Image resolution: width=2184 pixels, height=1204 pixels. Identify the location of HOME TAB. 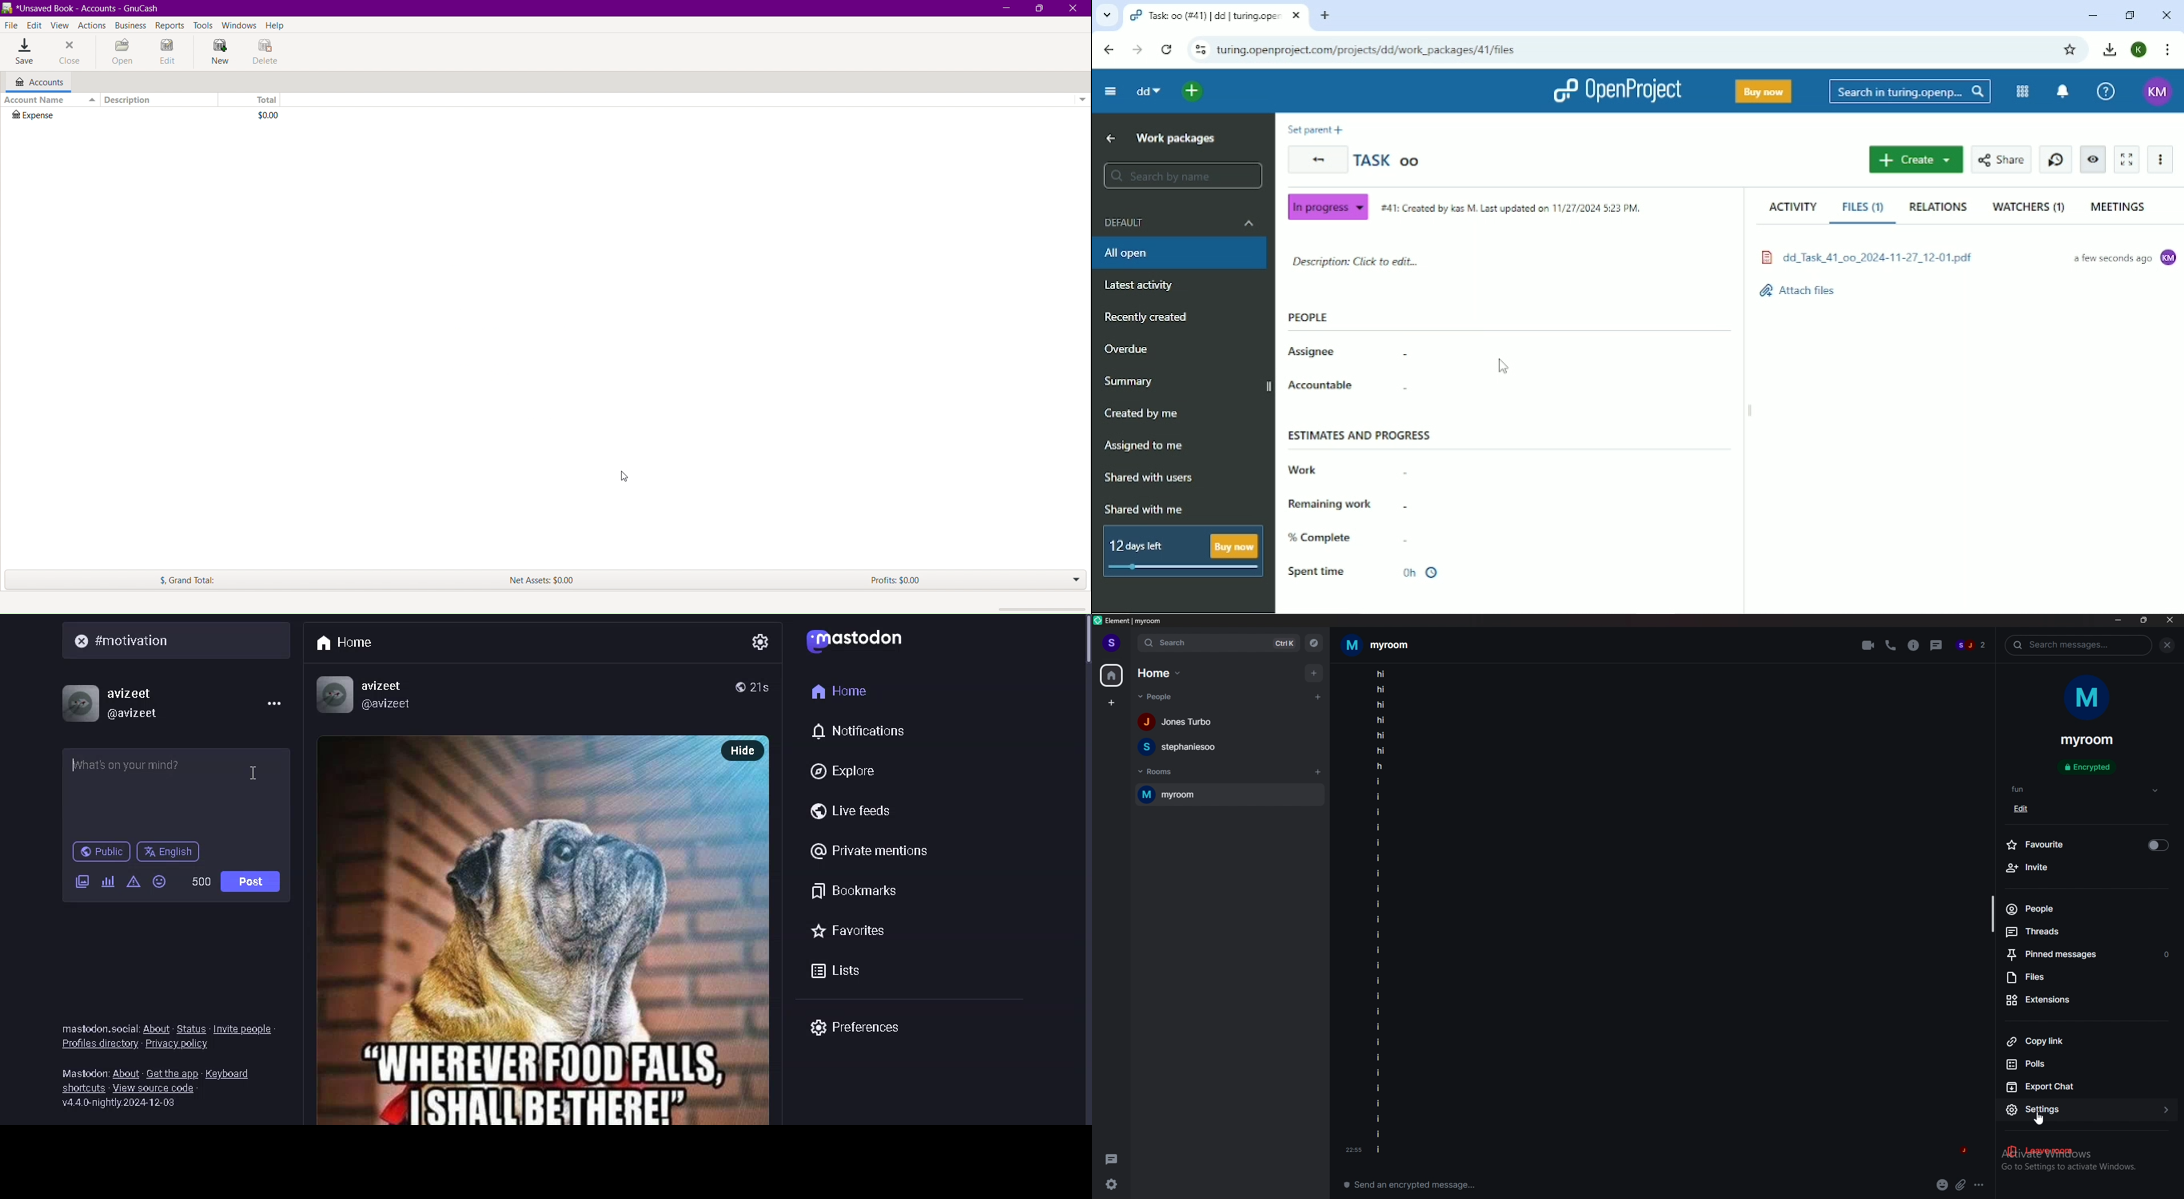
(351, 640).